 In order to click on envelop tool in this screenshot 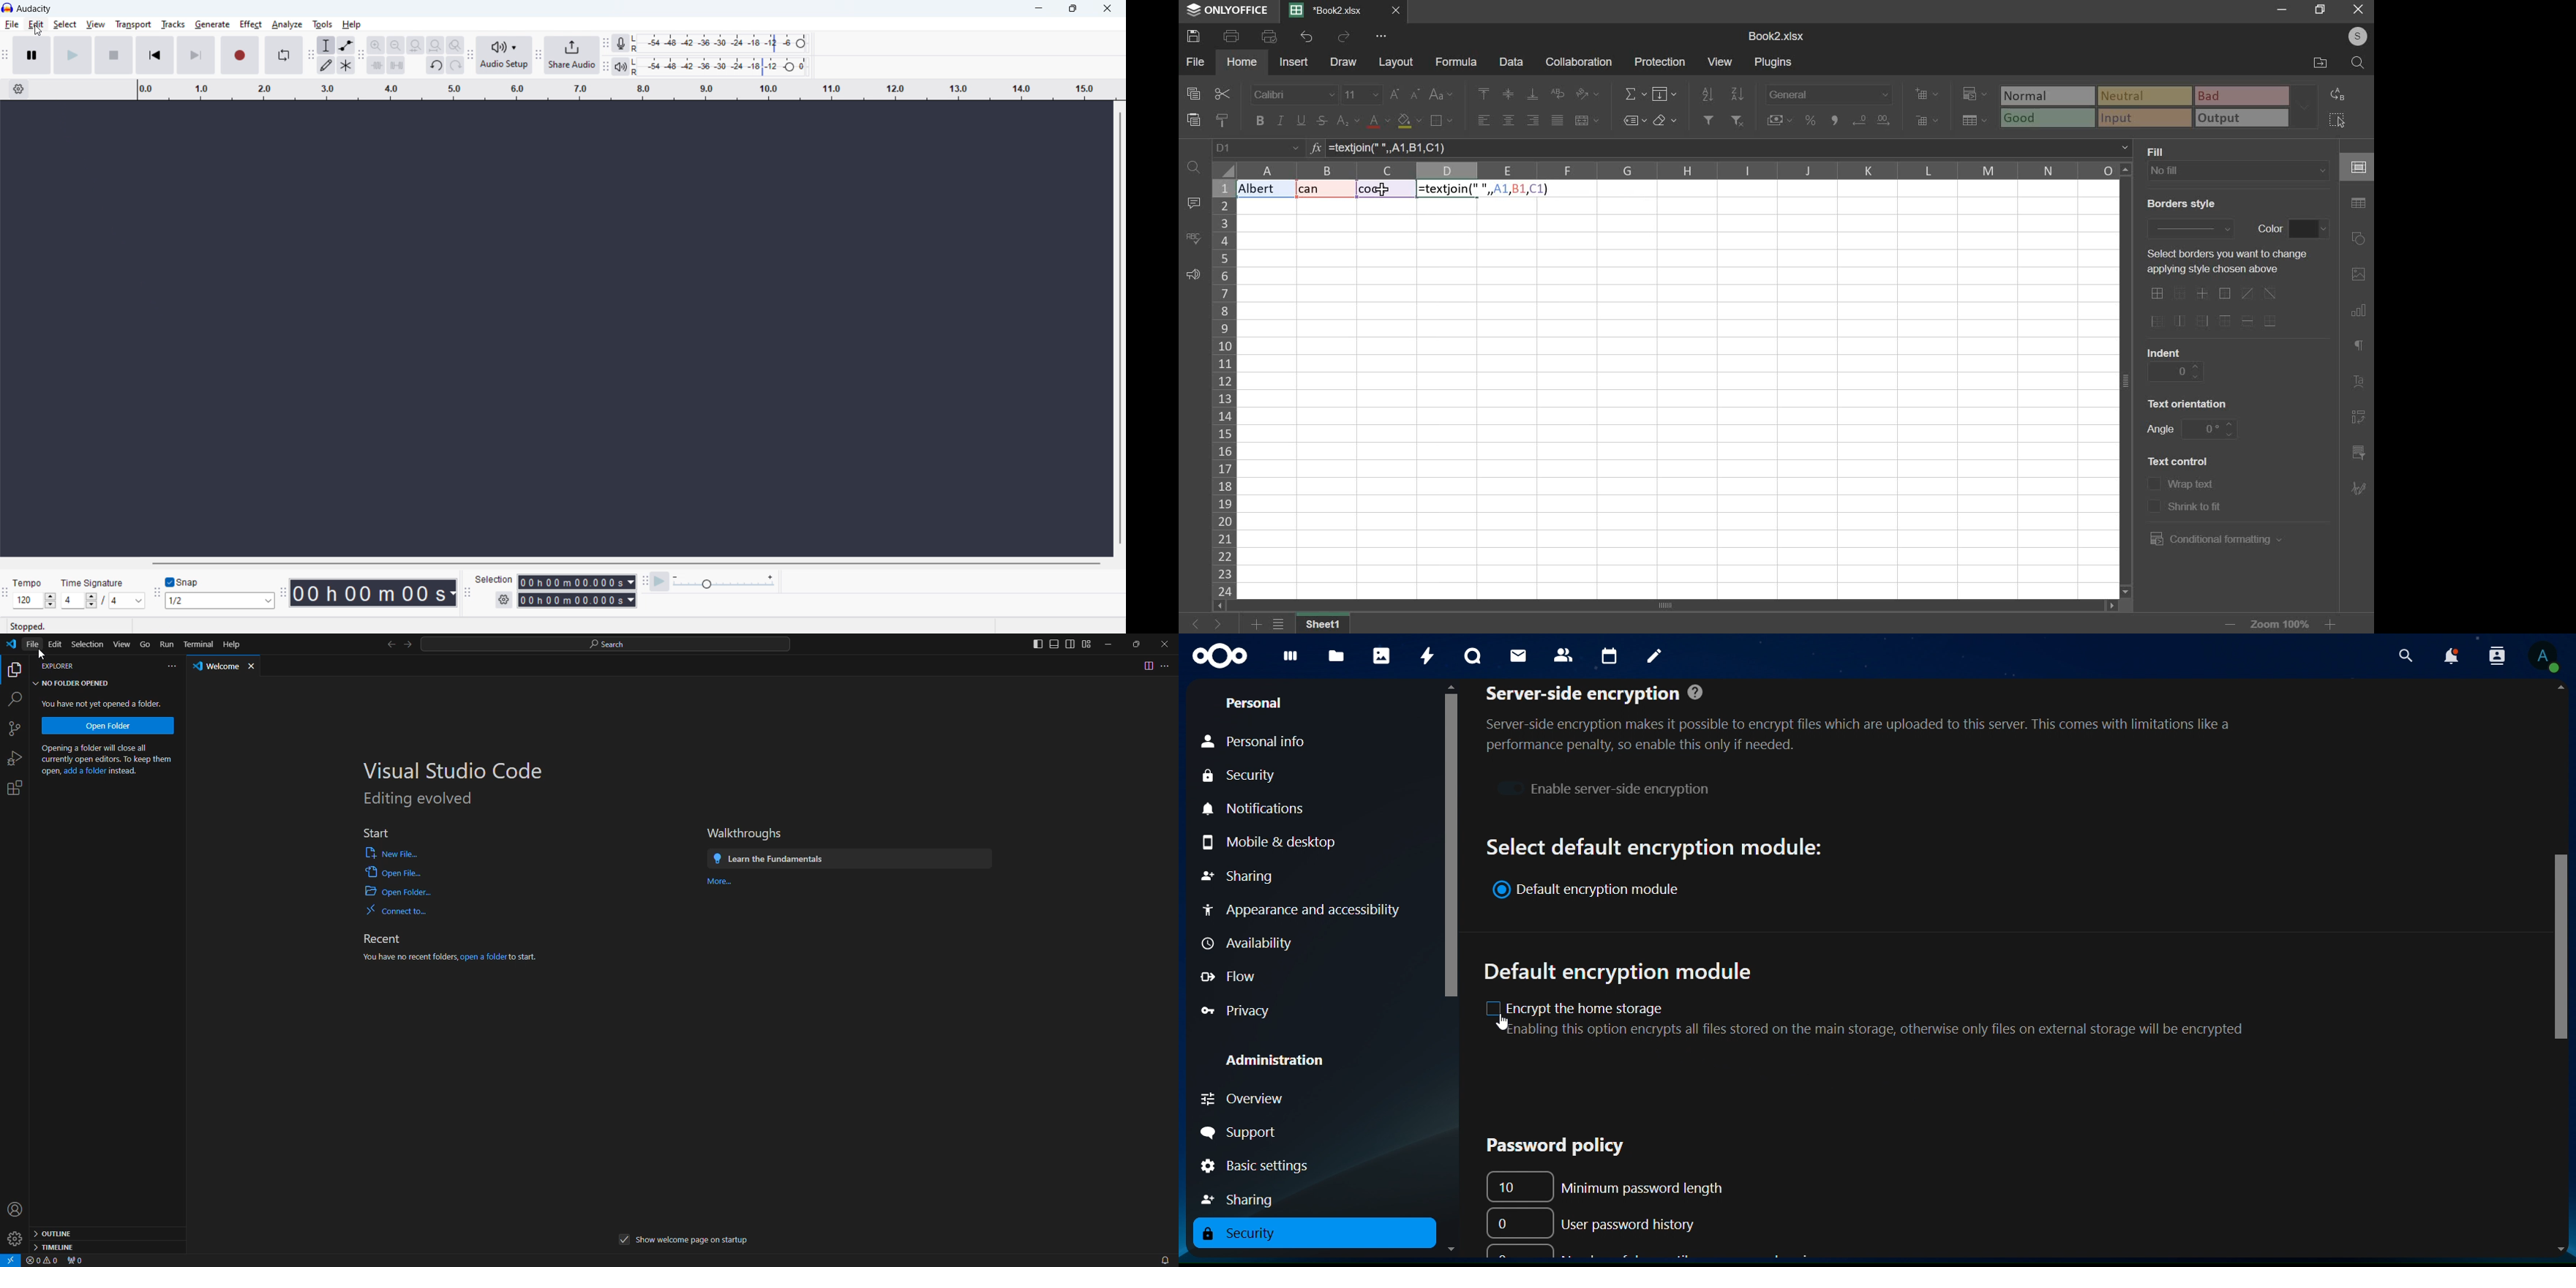, I will do `click(346, 46)`.